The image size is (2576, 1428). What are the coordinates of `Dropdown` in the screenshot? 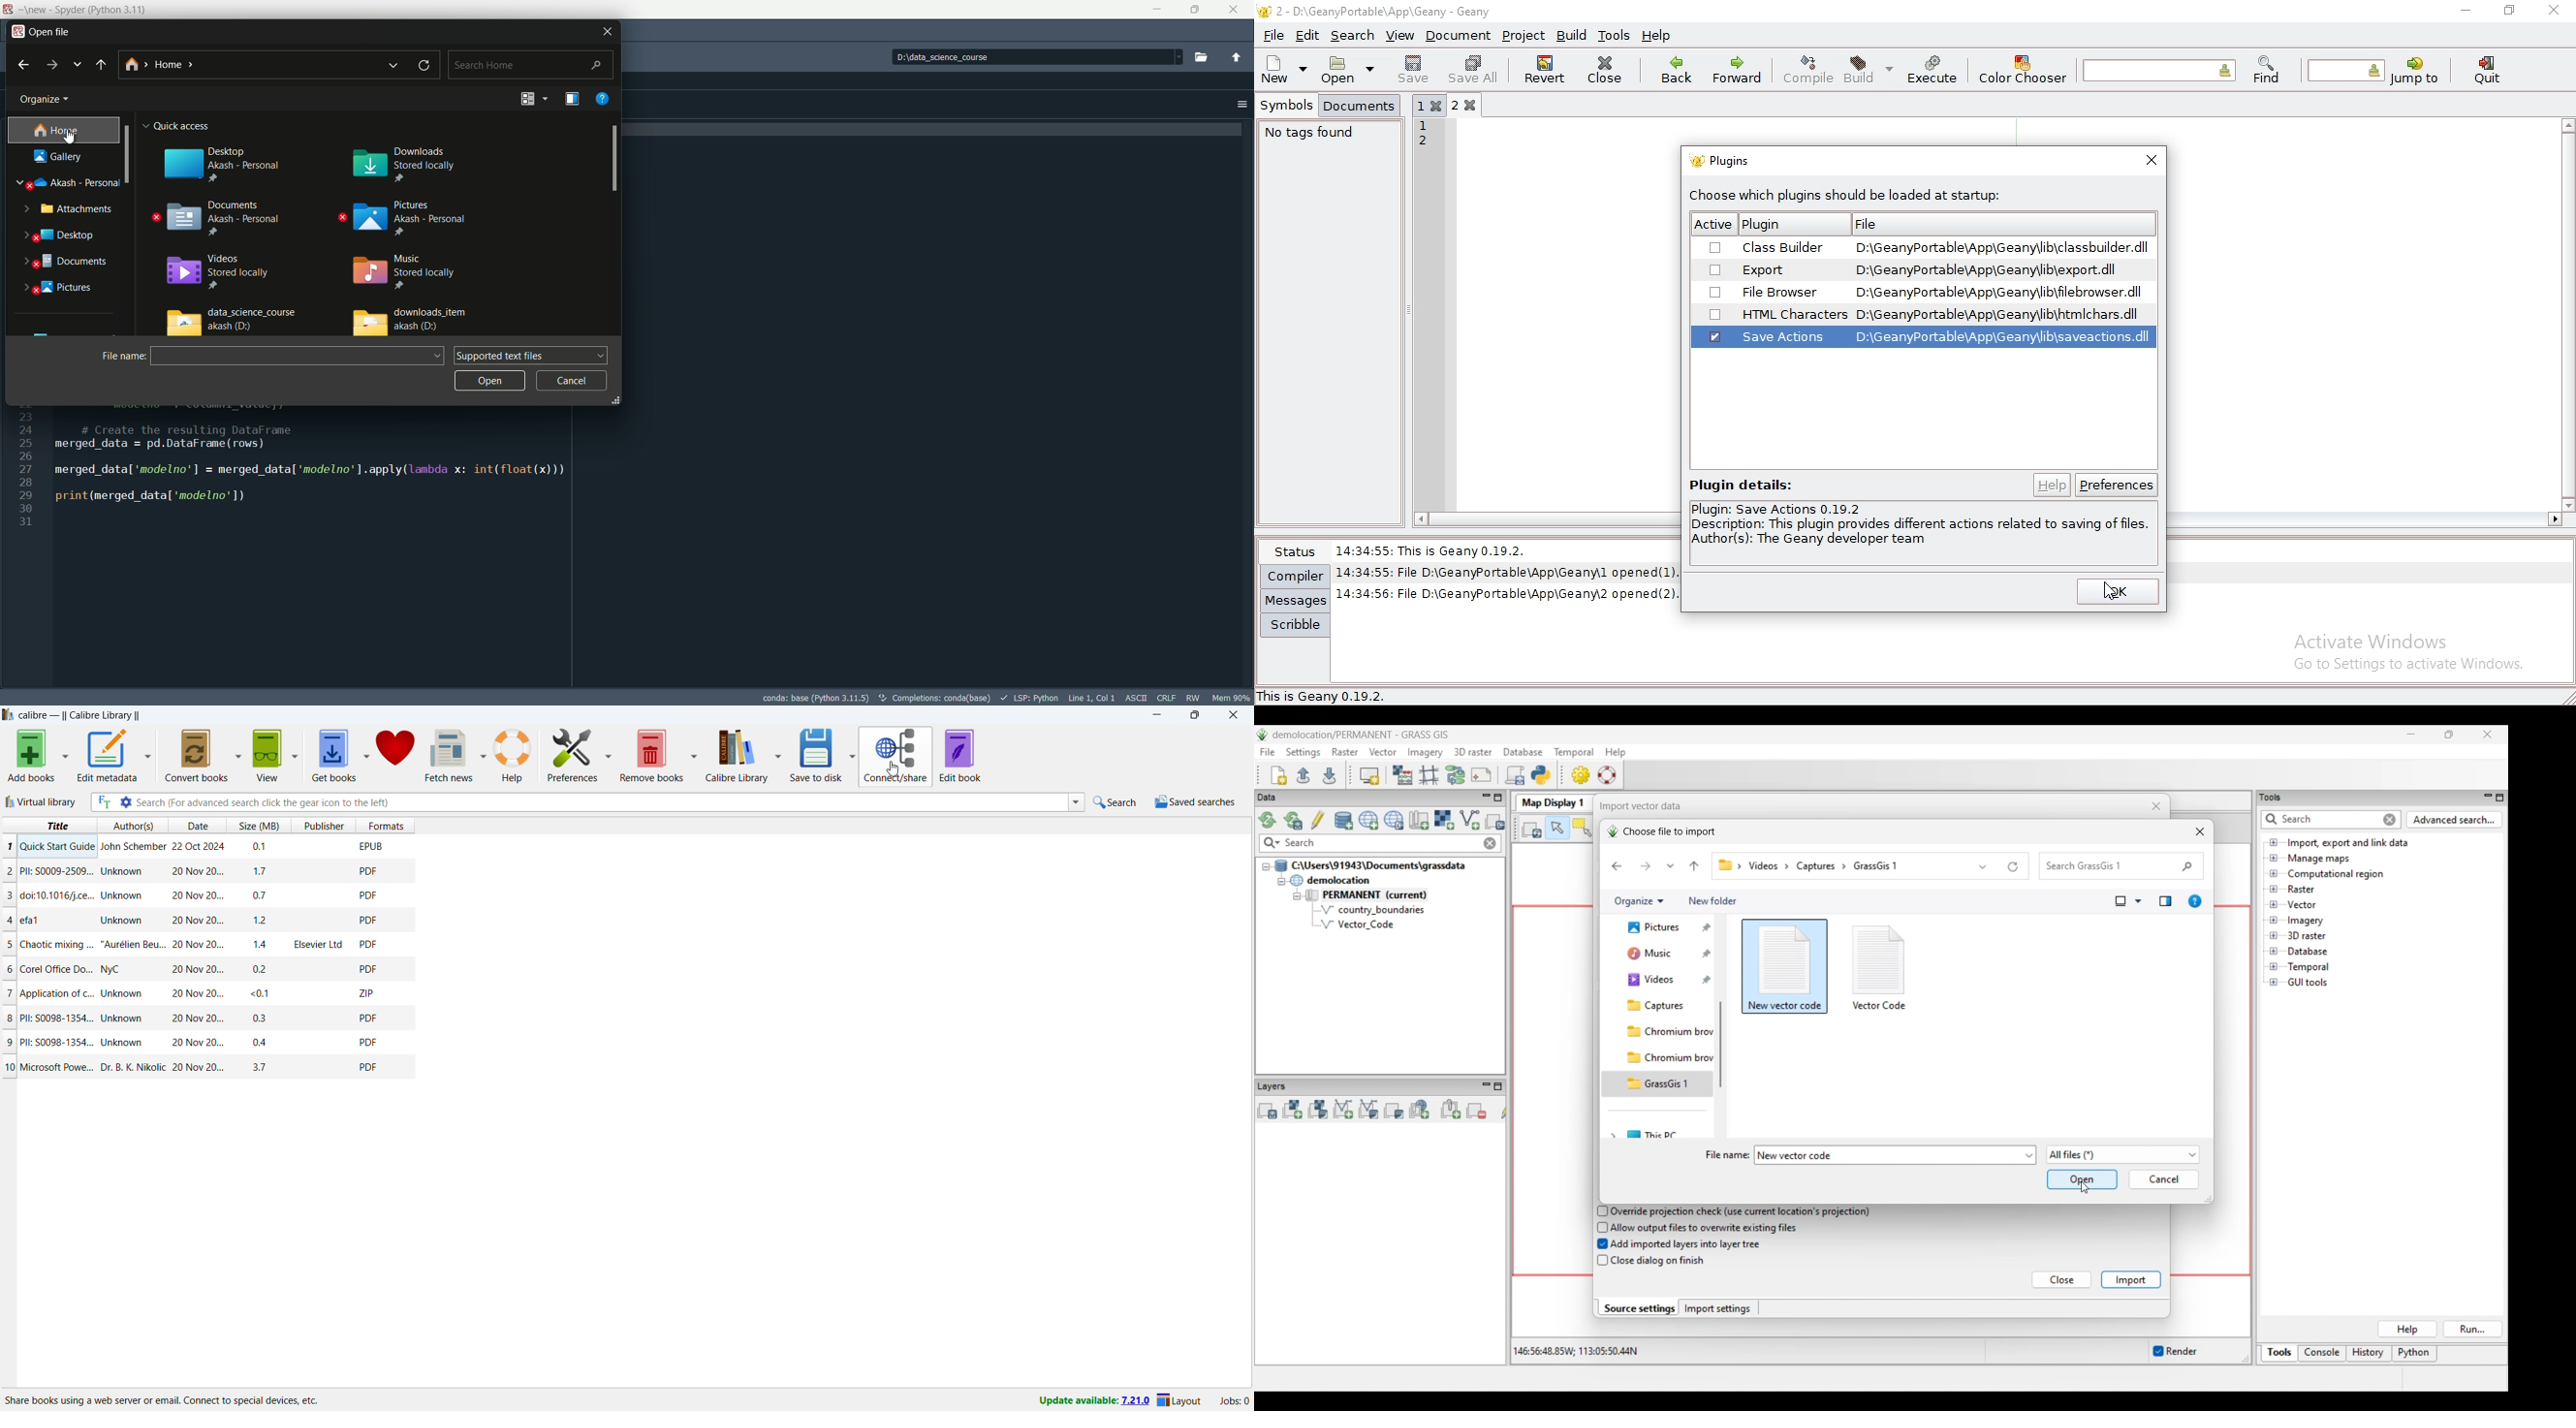 It's located at (1177, 57).